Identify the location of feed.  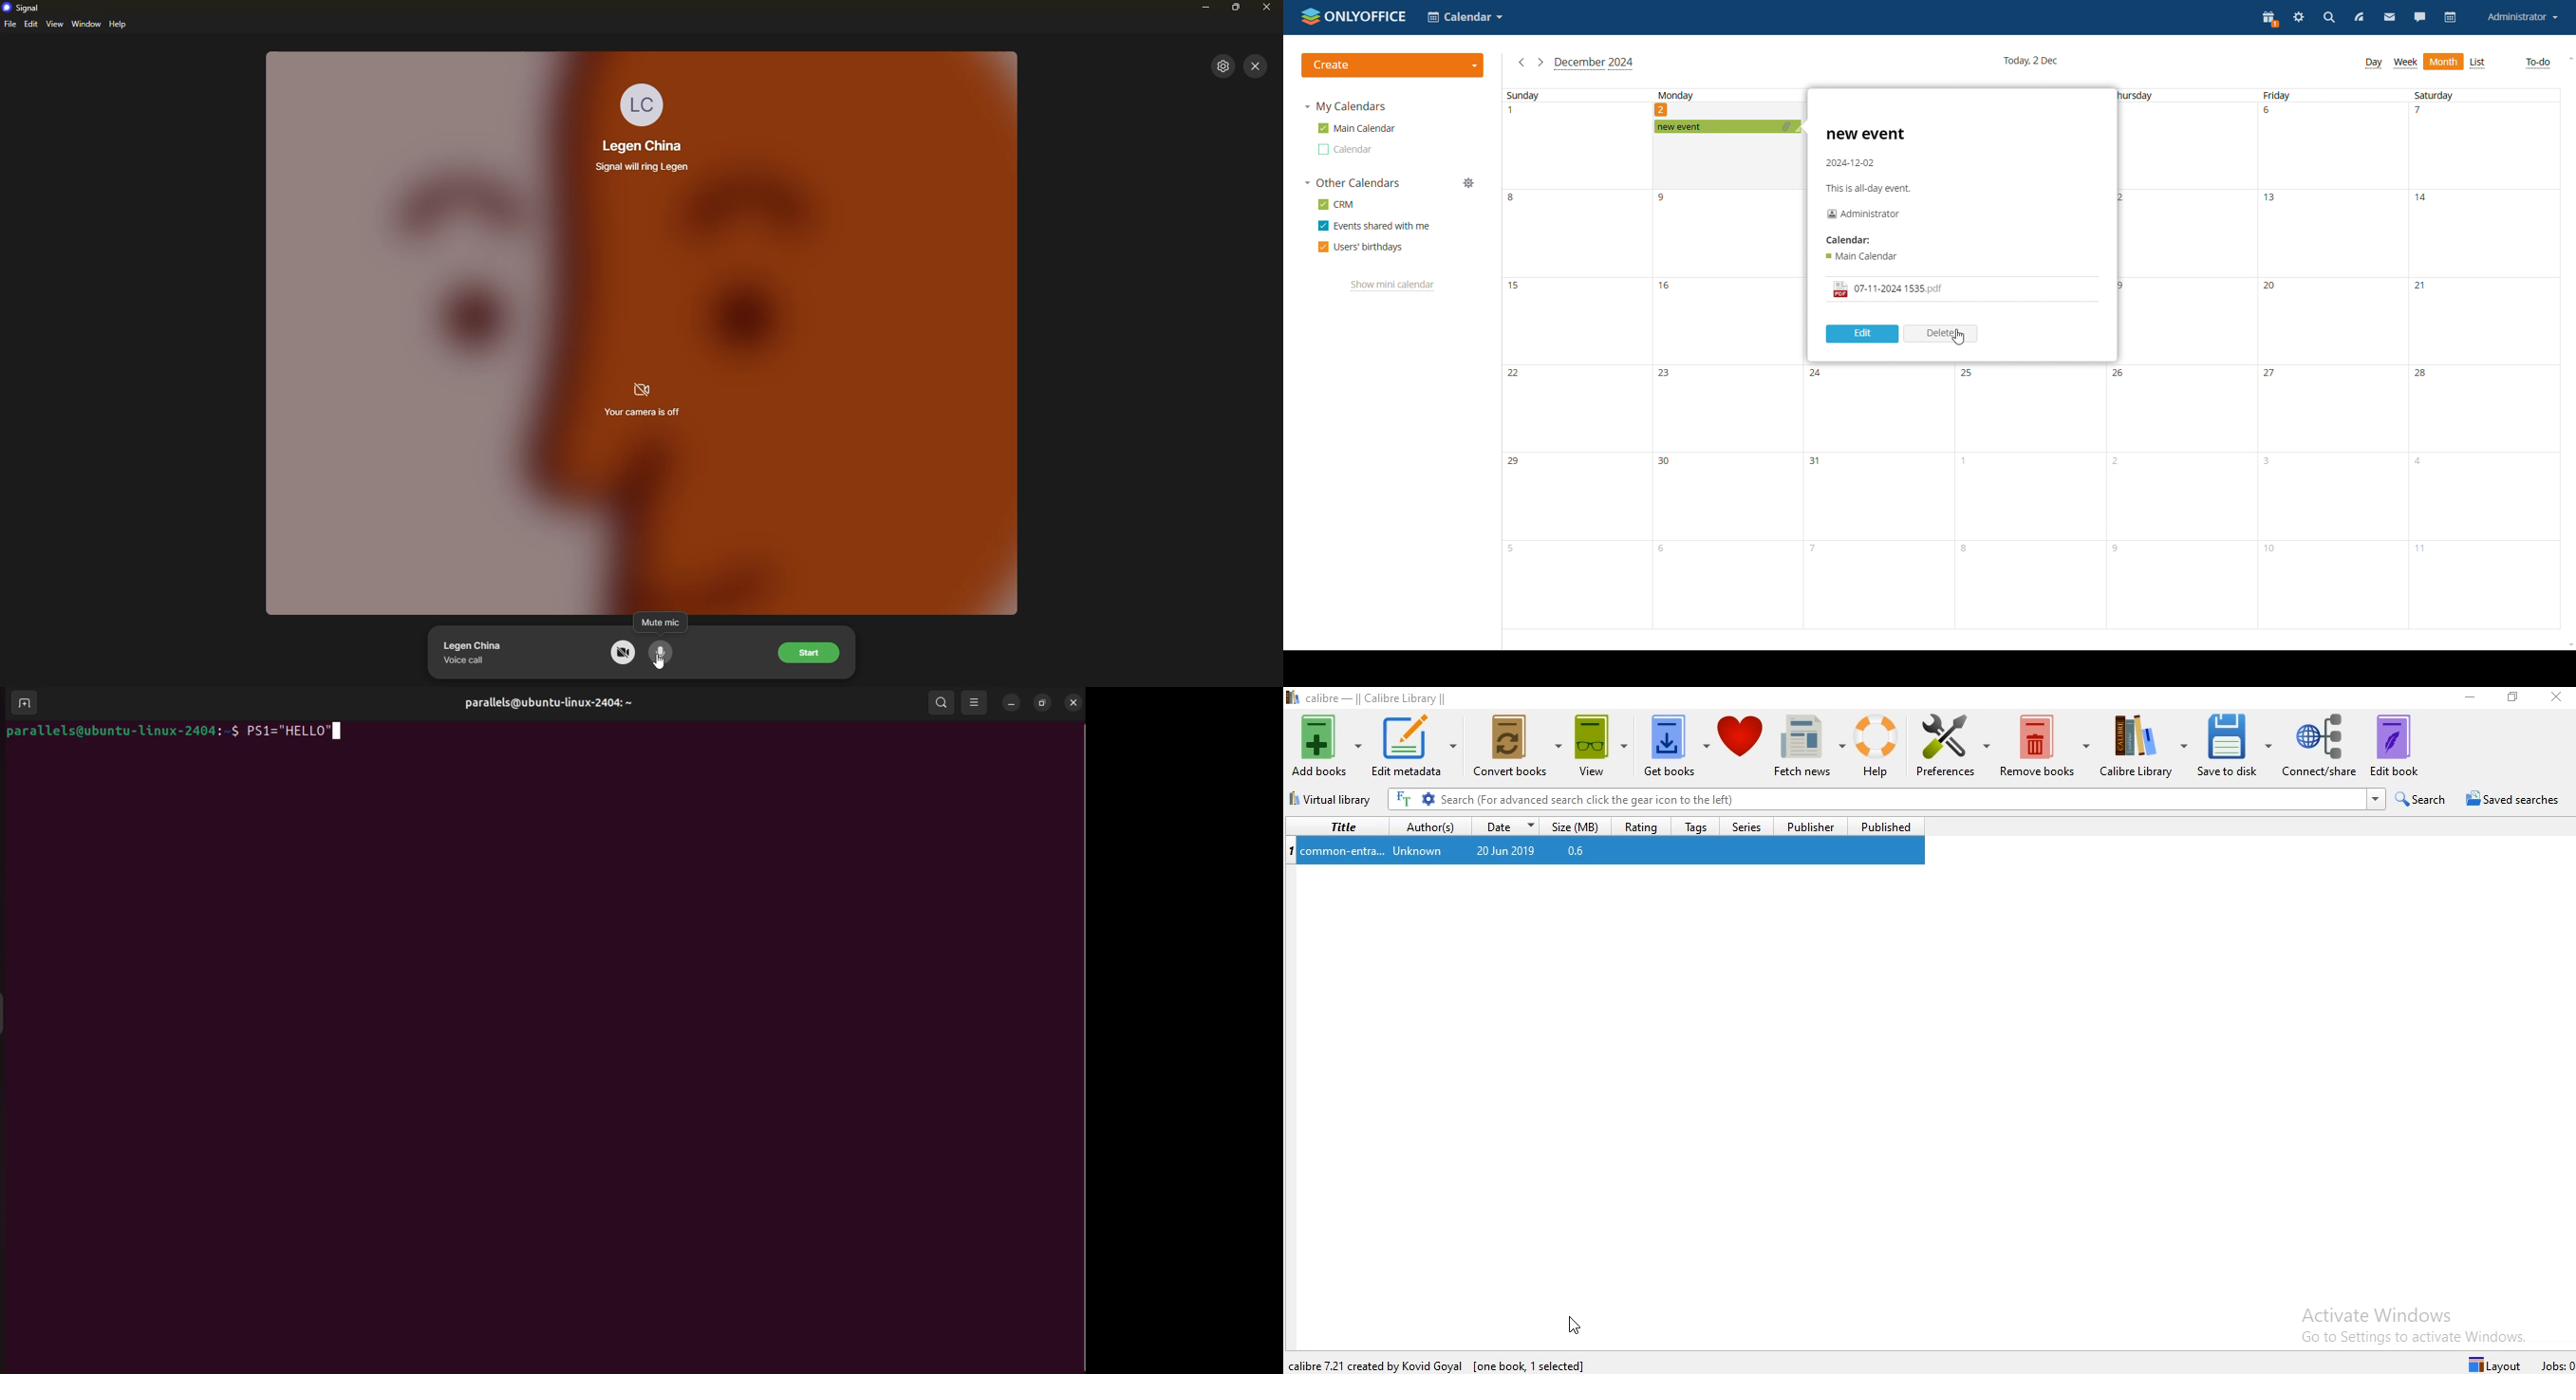
(2357, 18).